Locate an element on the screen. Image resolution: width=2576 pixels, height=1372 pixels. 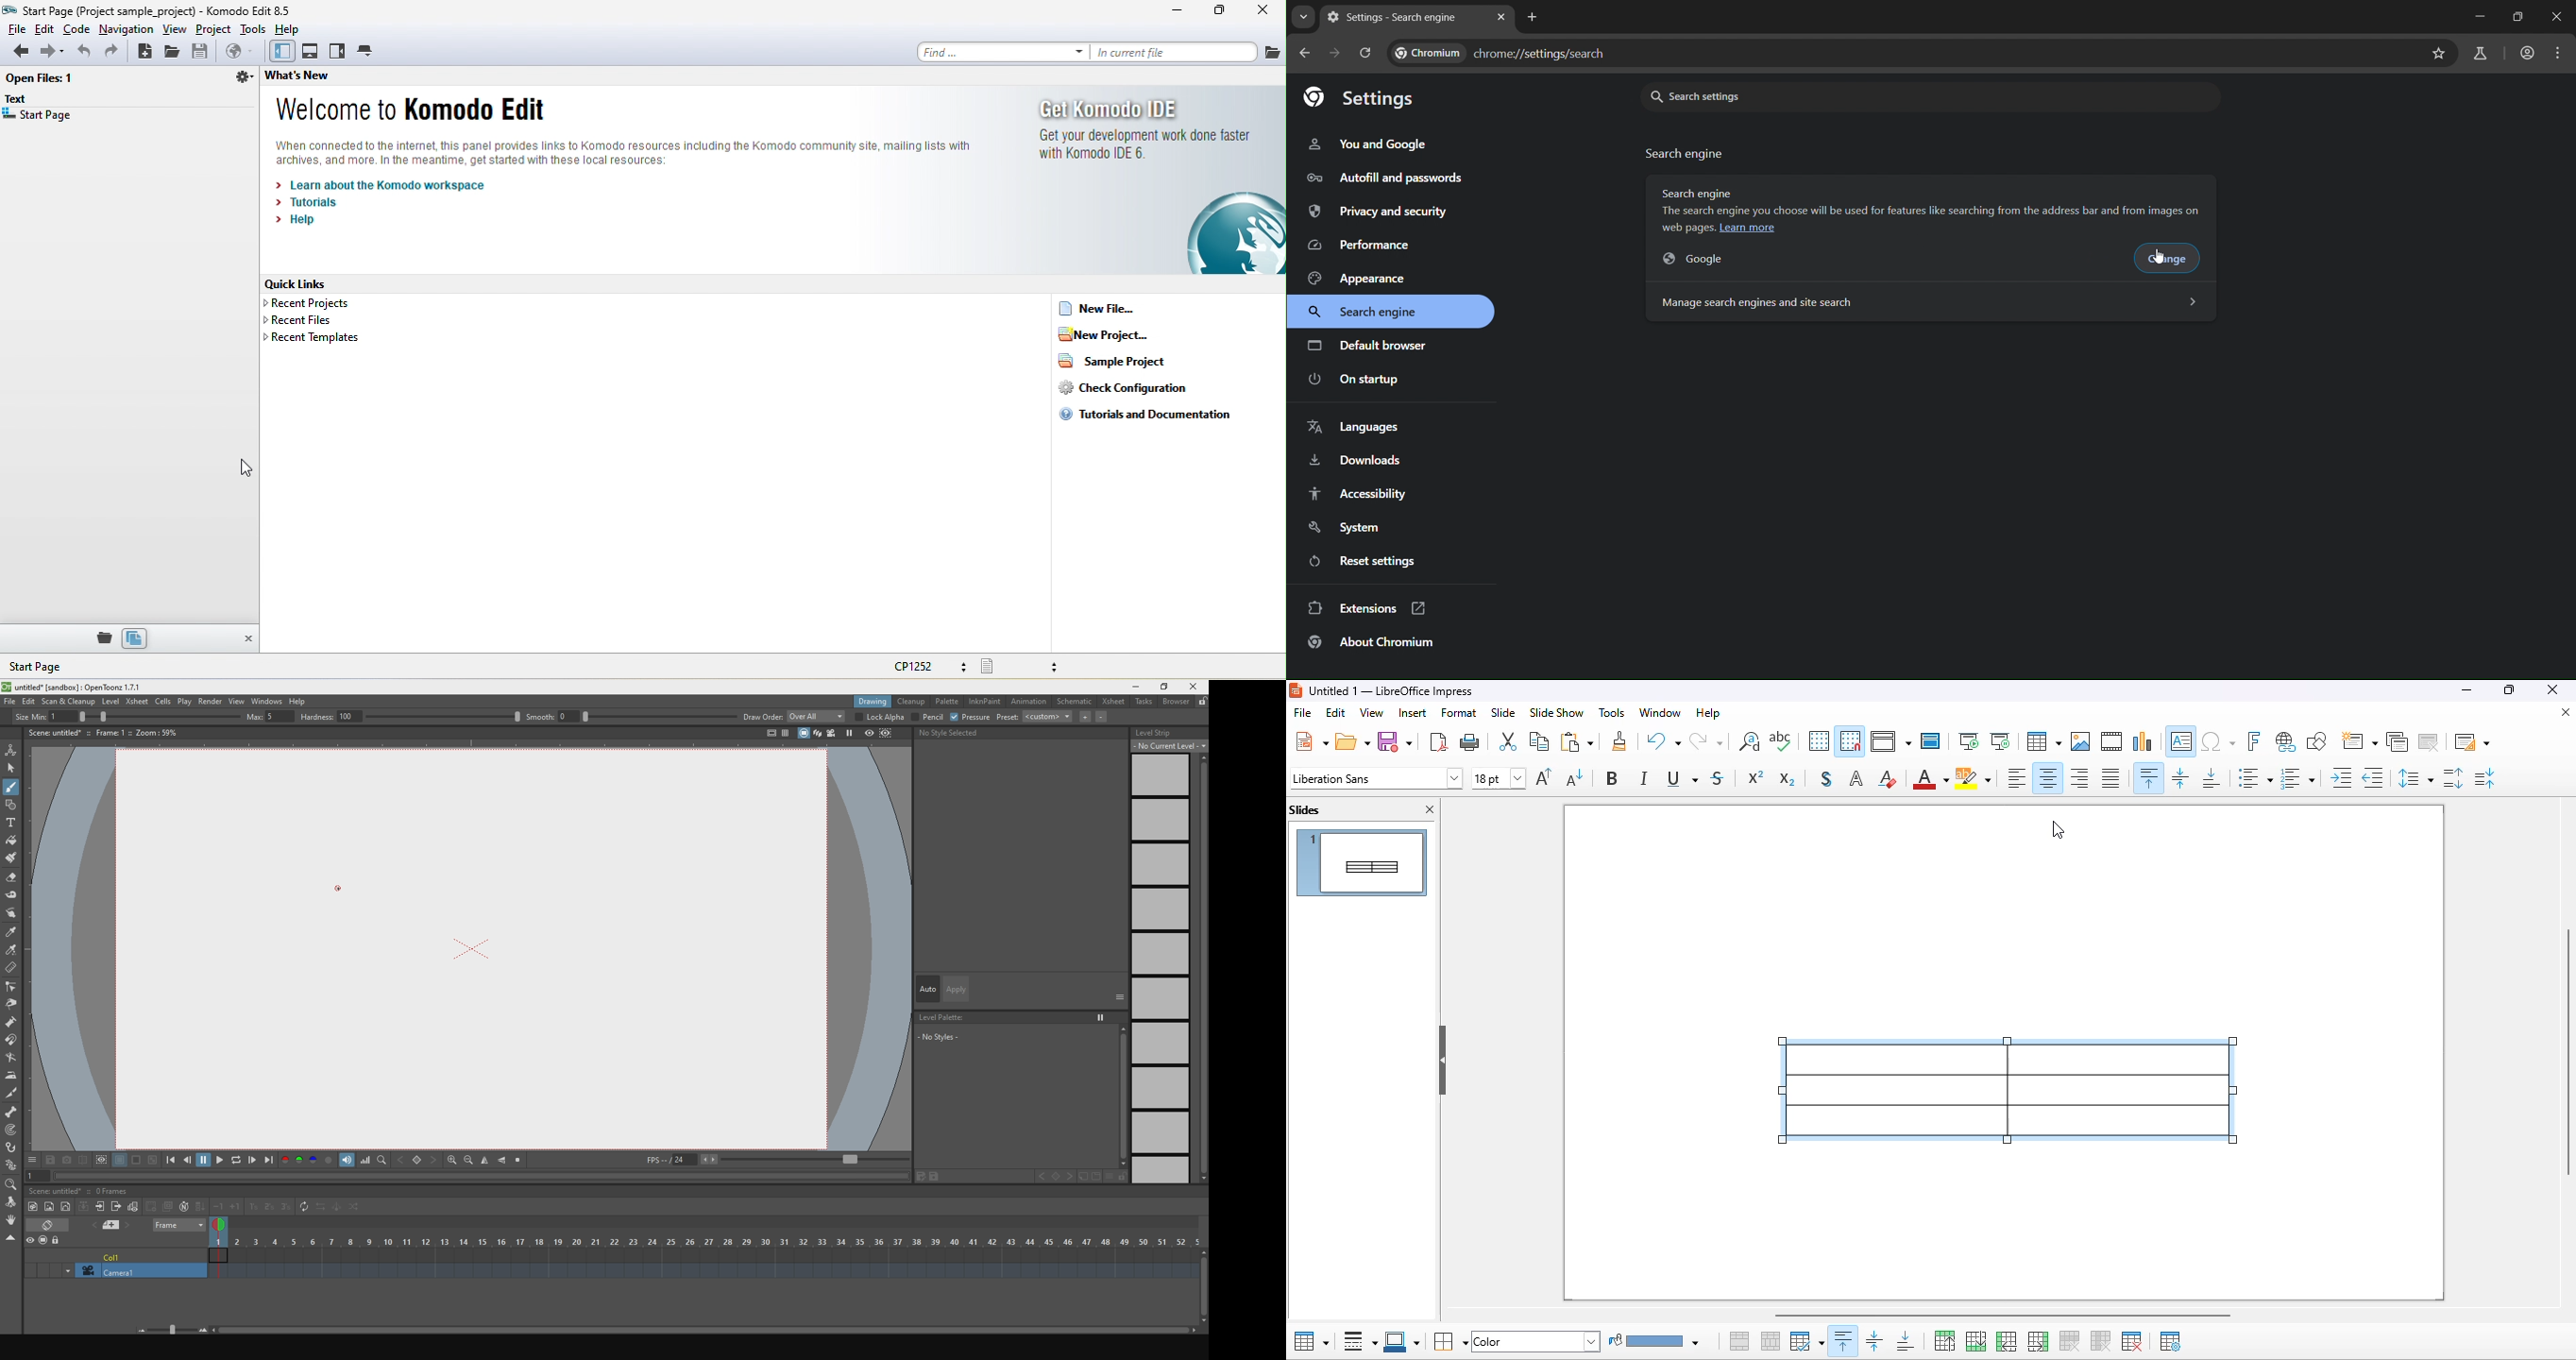
camera is located at coordinates (115, 1267).